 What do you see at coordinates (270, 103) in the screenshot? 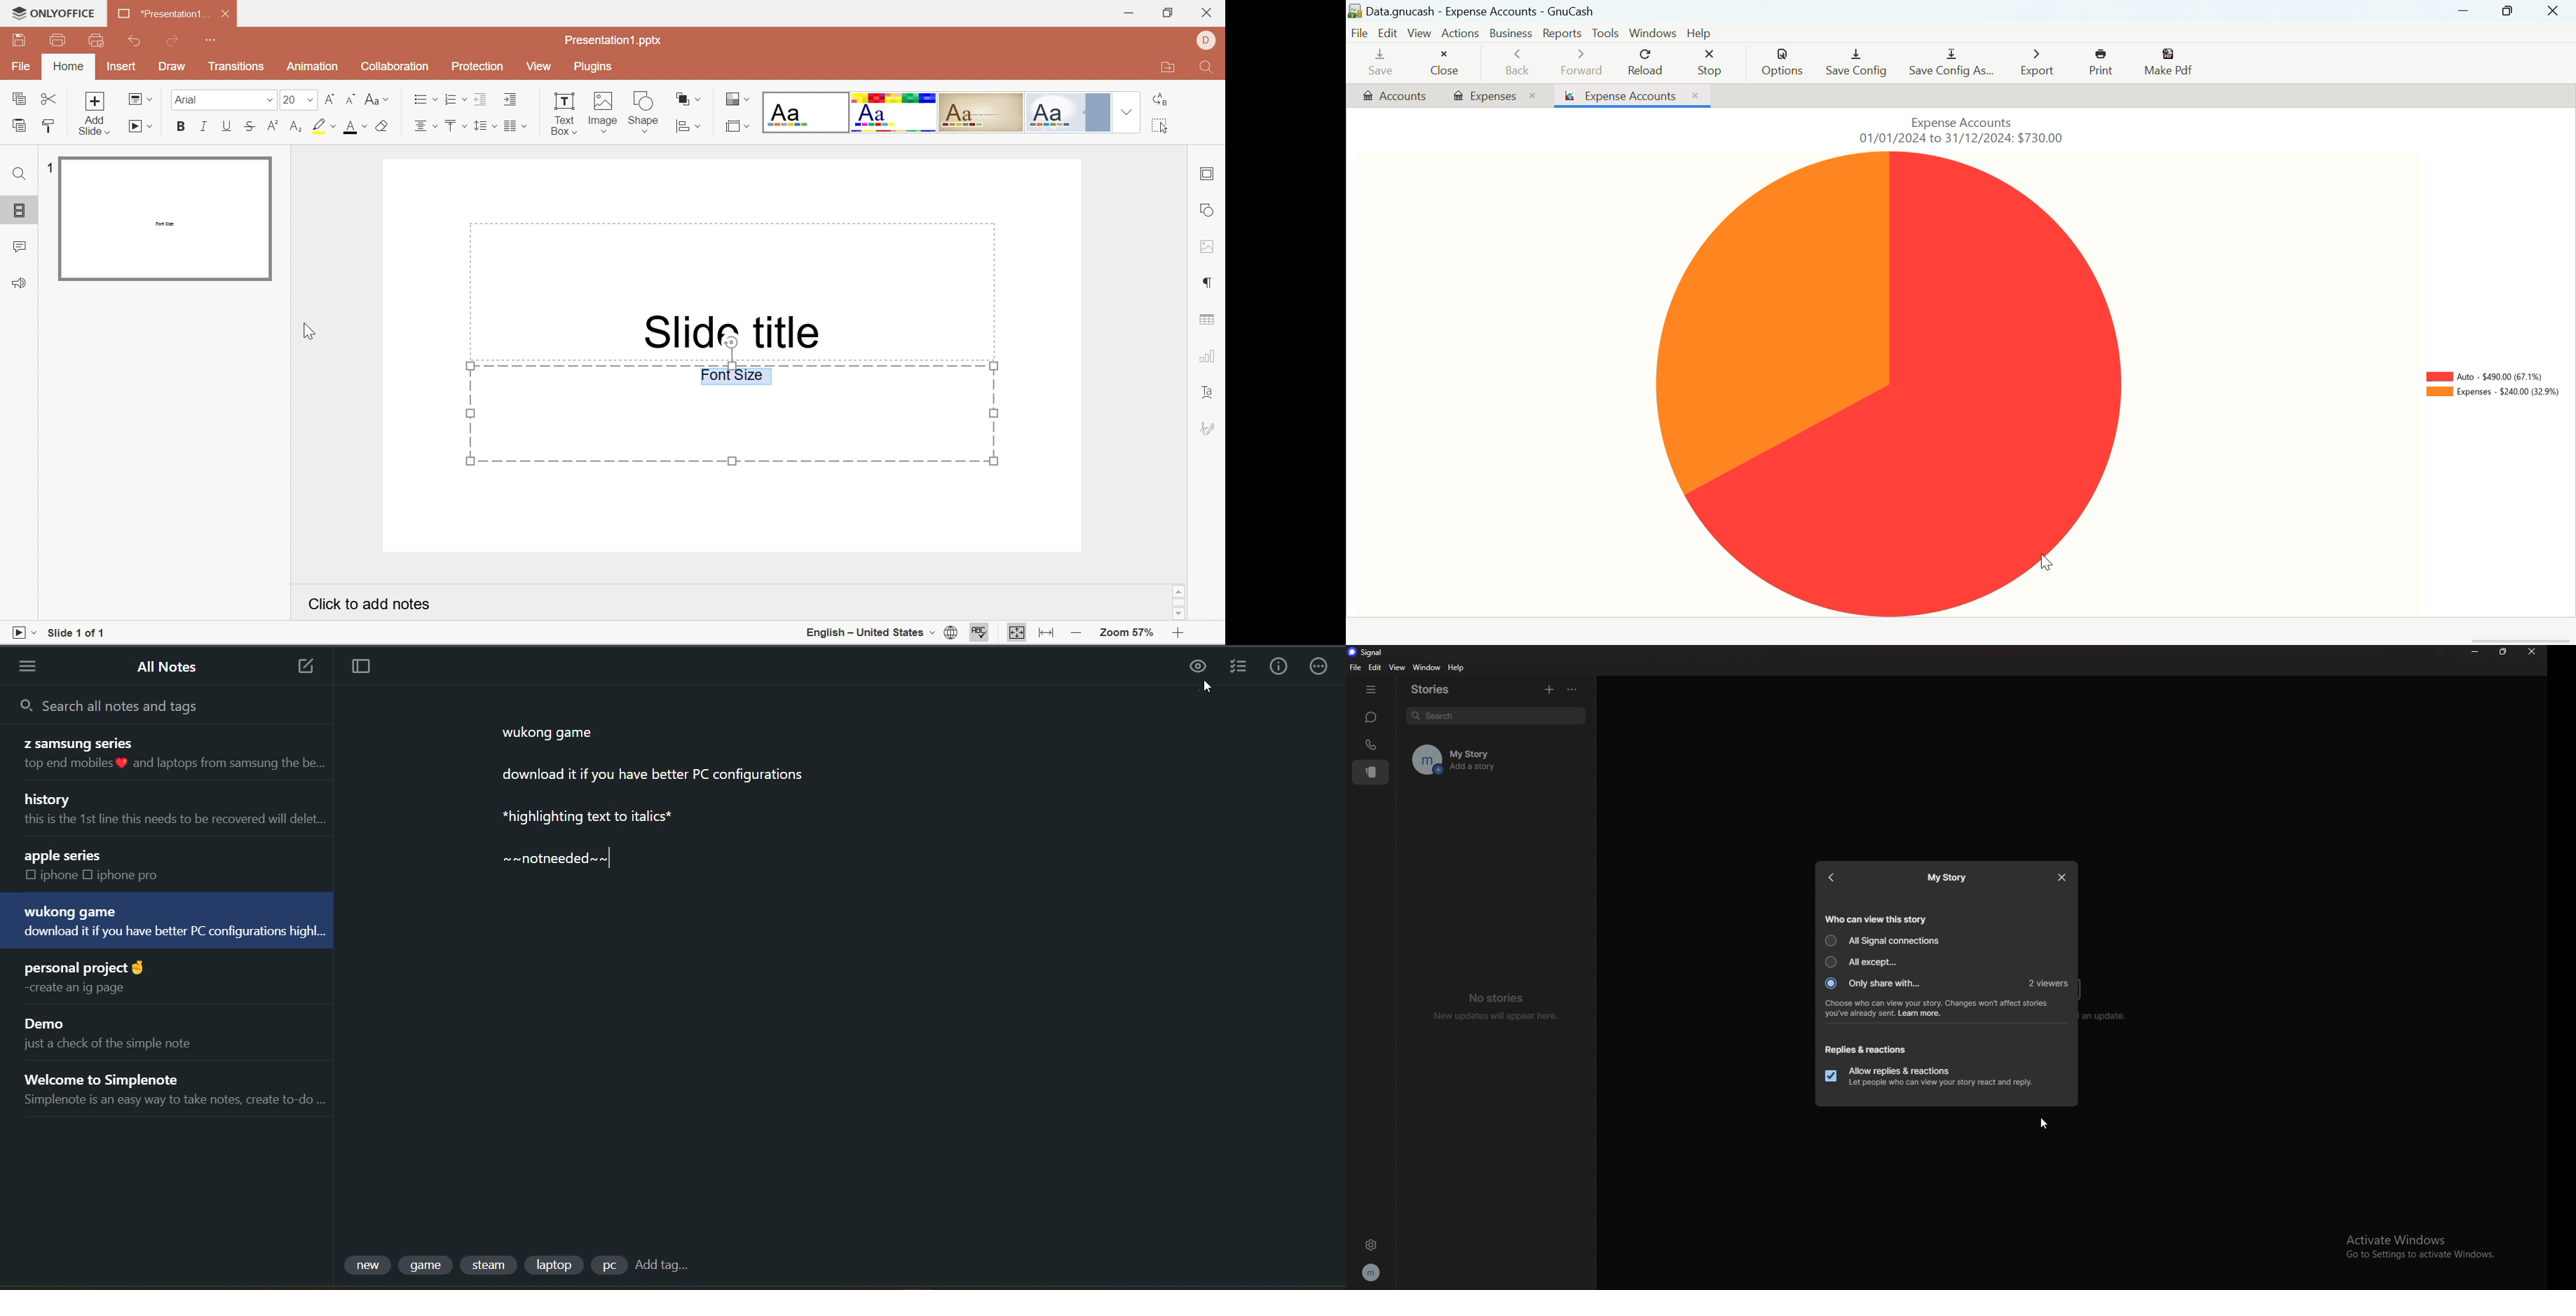
I see `Drop Down` at bounding box center [270, 103].